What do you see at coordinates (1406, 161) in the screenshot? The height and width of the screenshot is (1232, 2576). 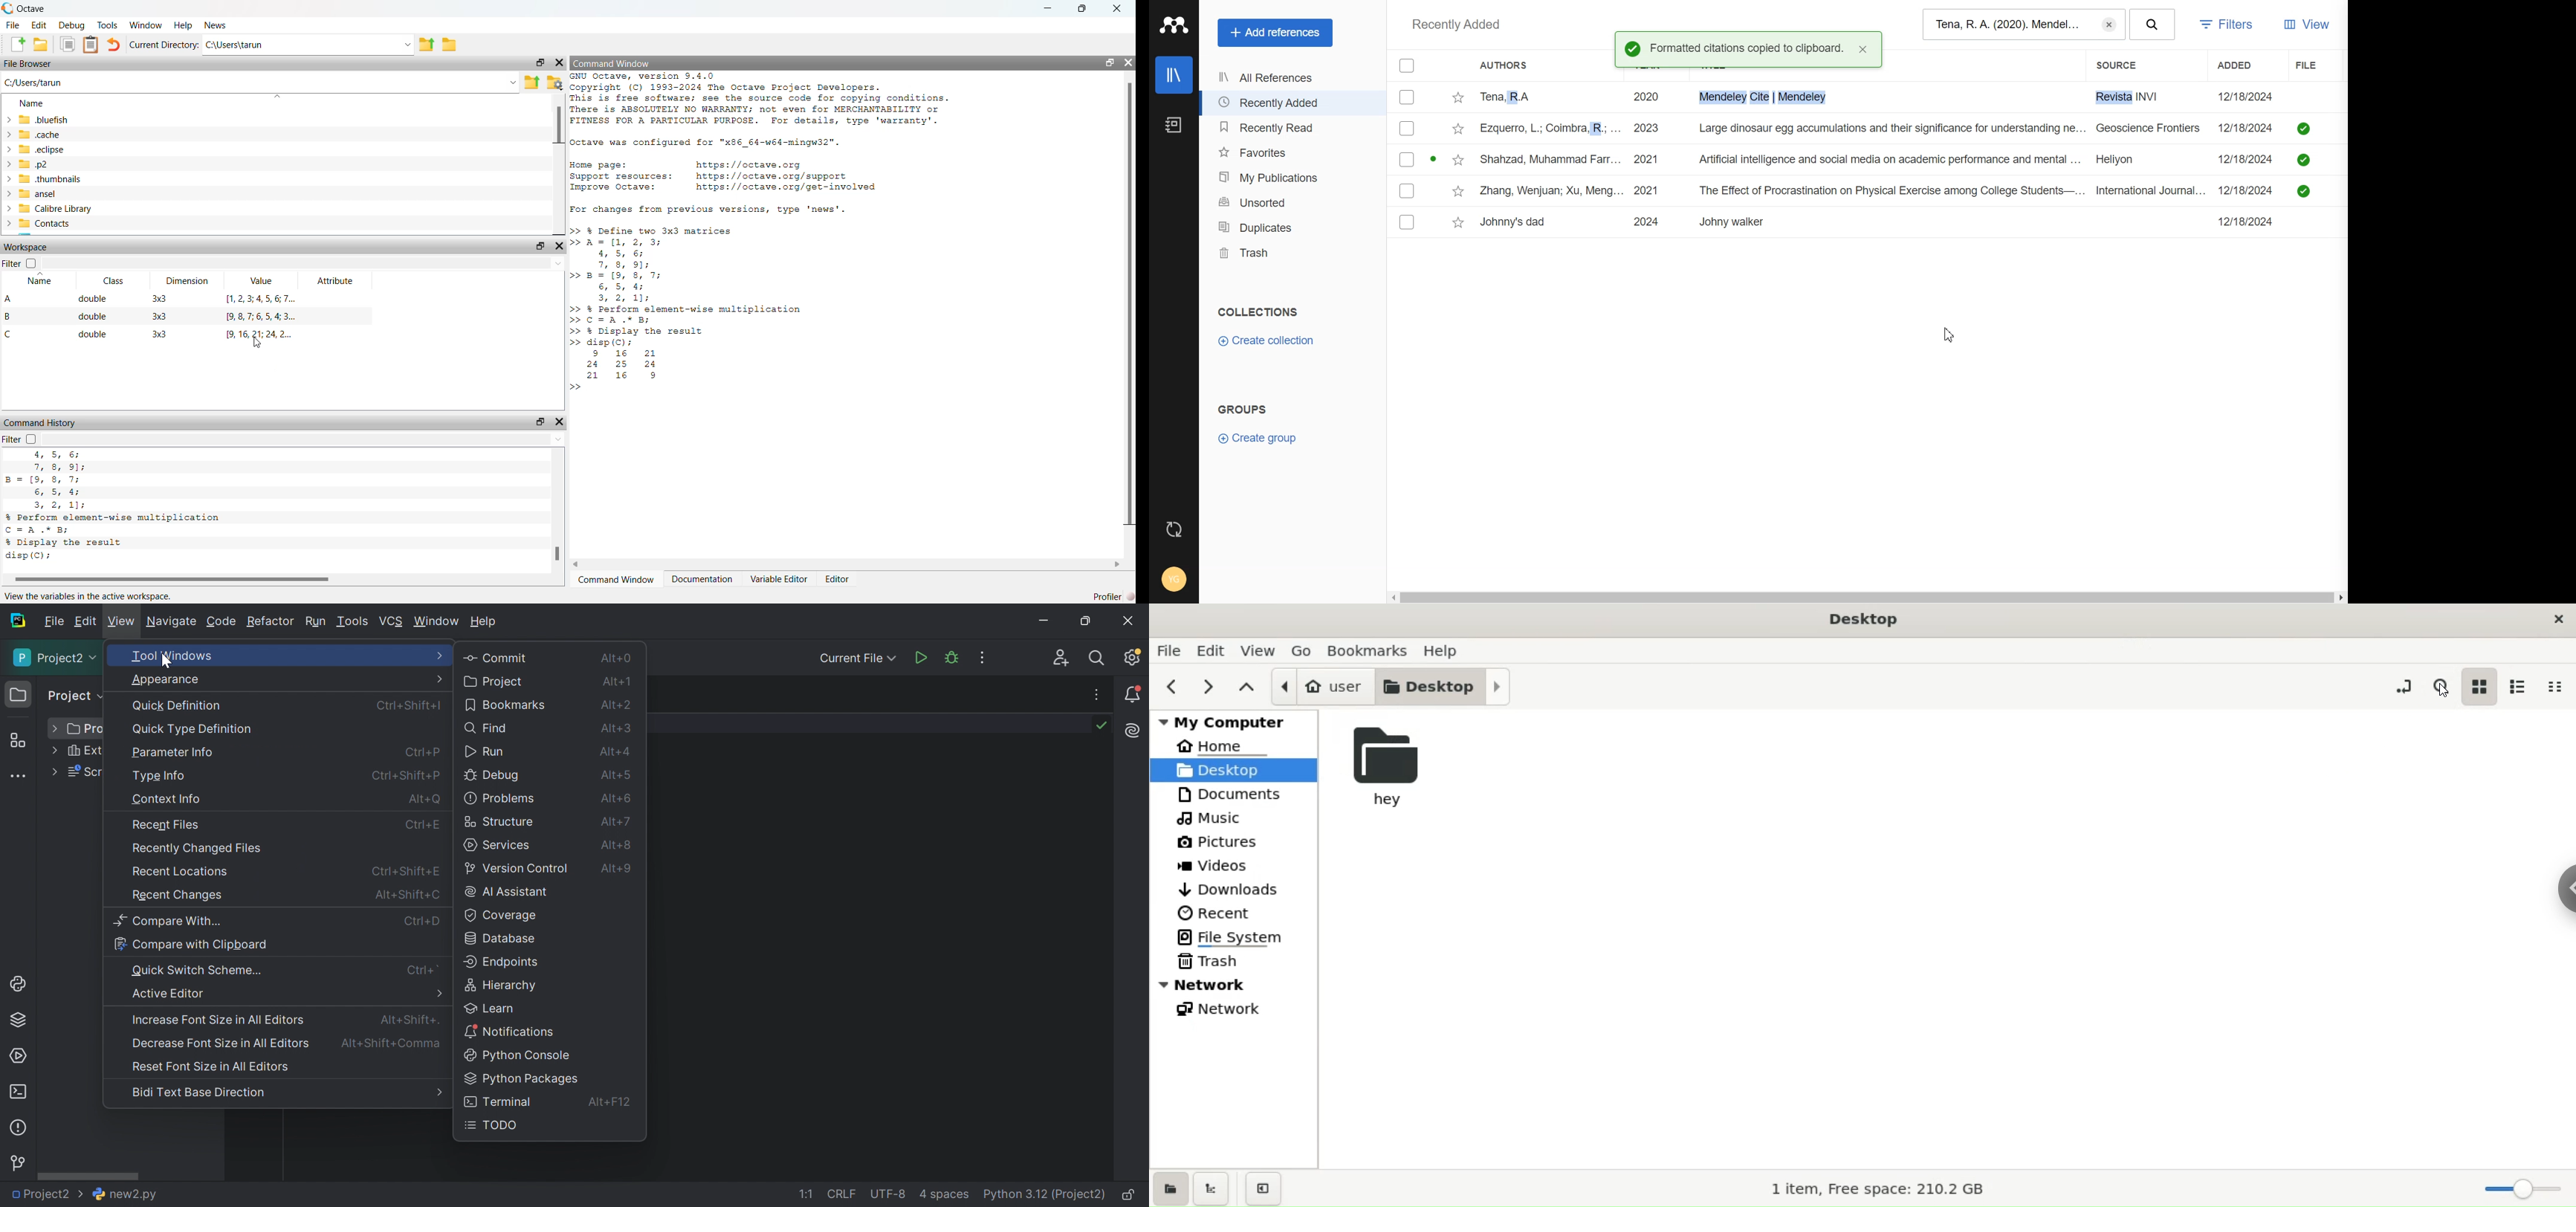 I see `Checkbox` at bounding box center [1406, 161].